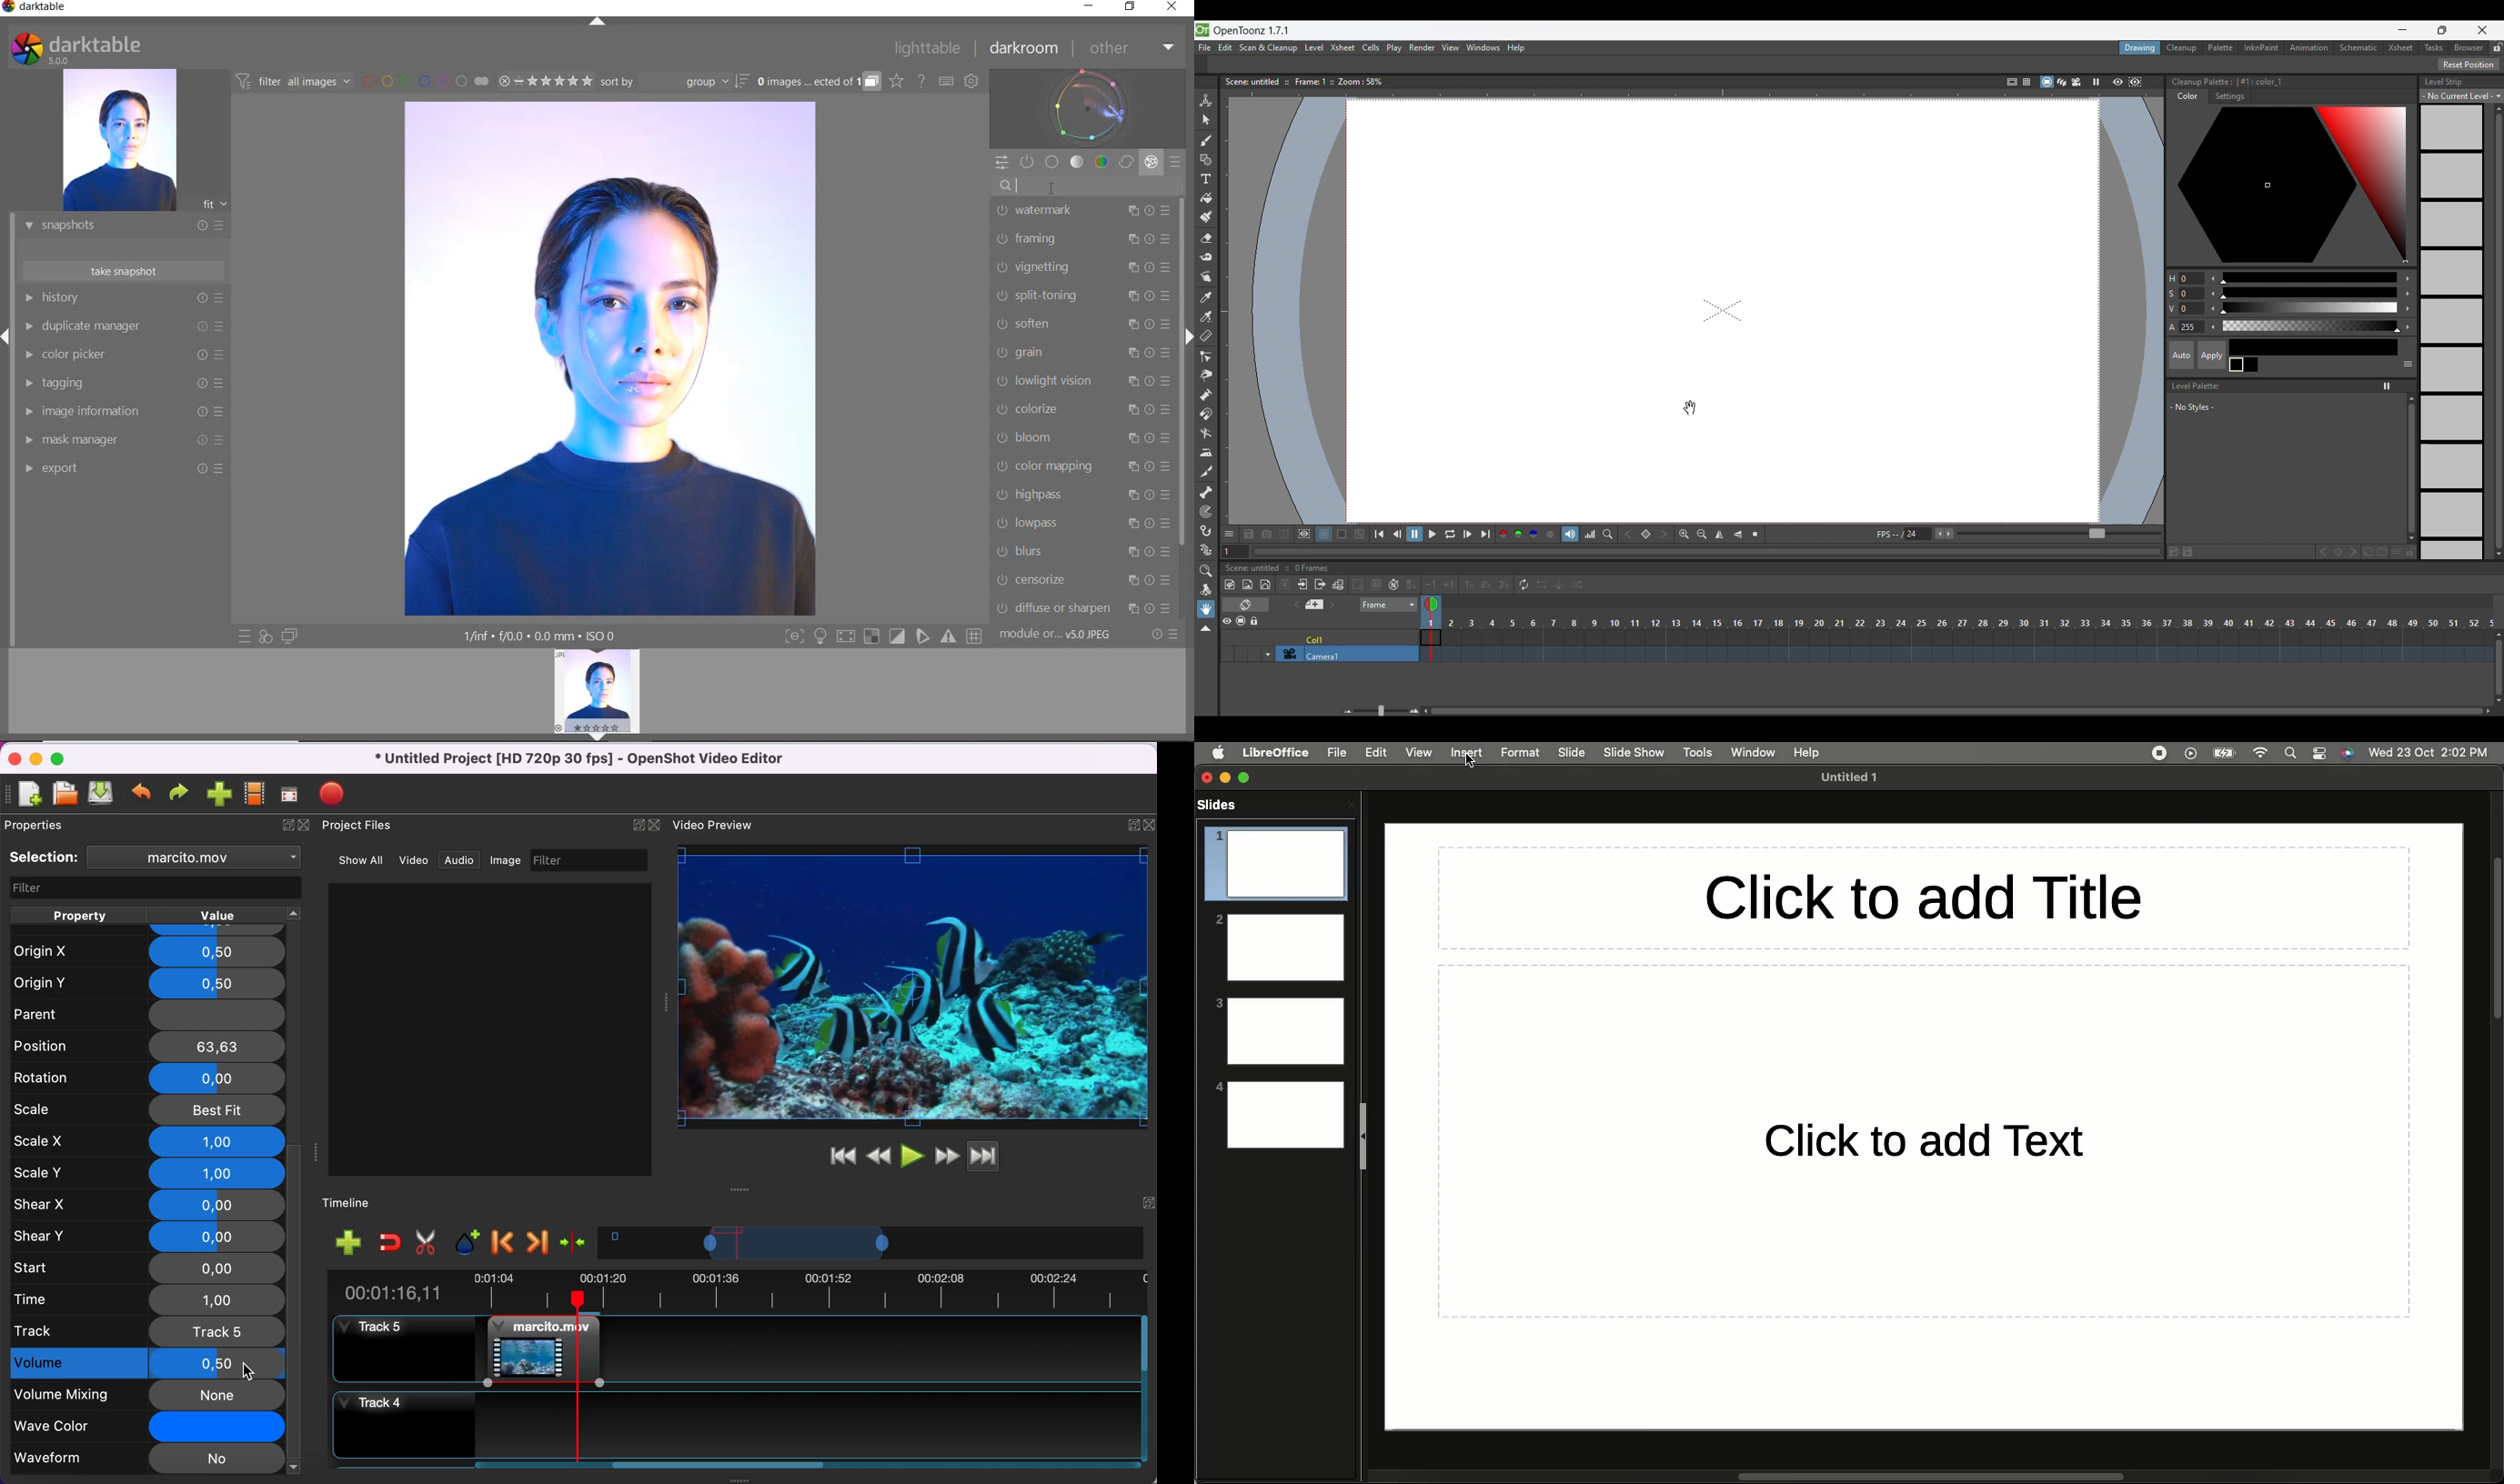 The image size is (2520, 1484). Describe the element at coordinates (1082, 496) in the screenshot. I see `HIGHPASS` at that location.